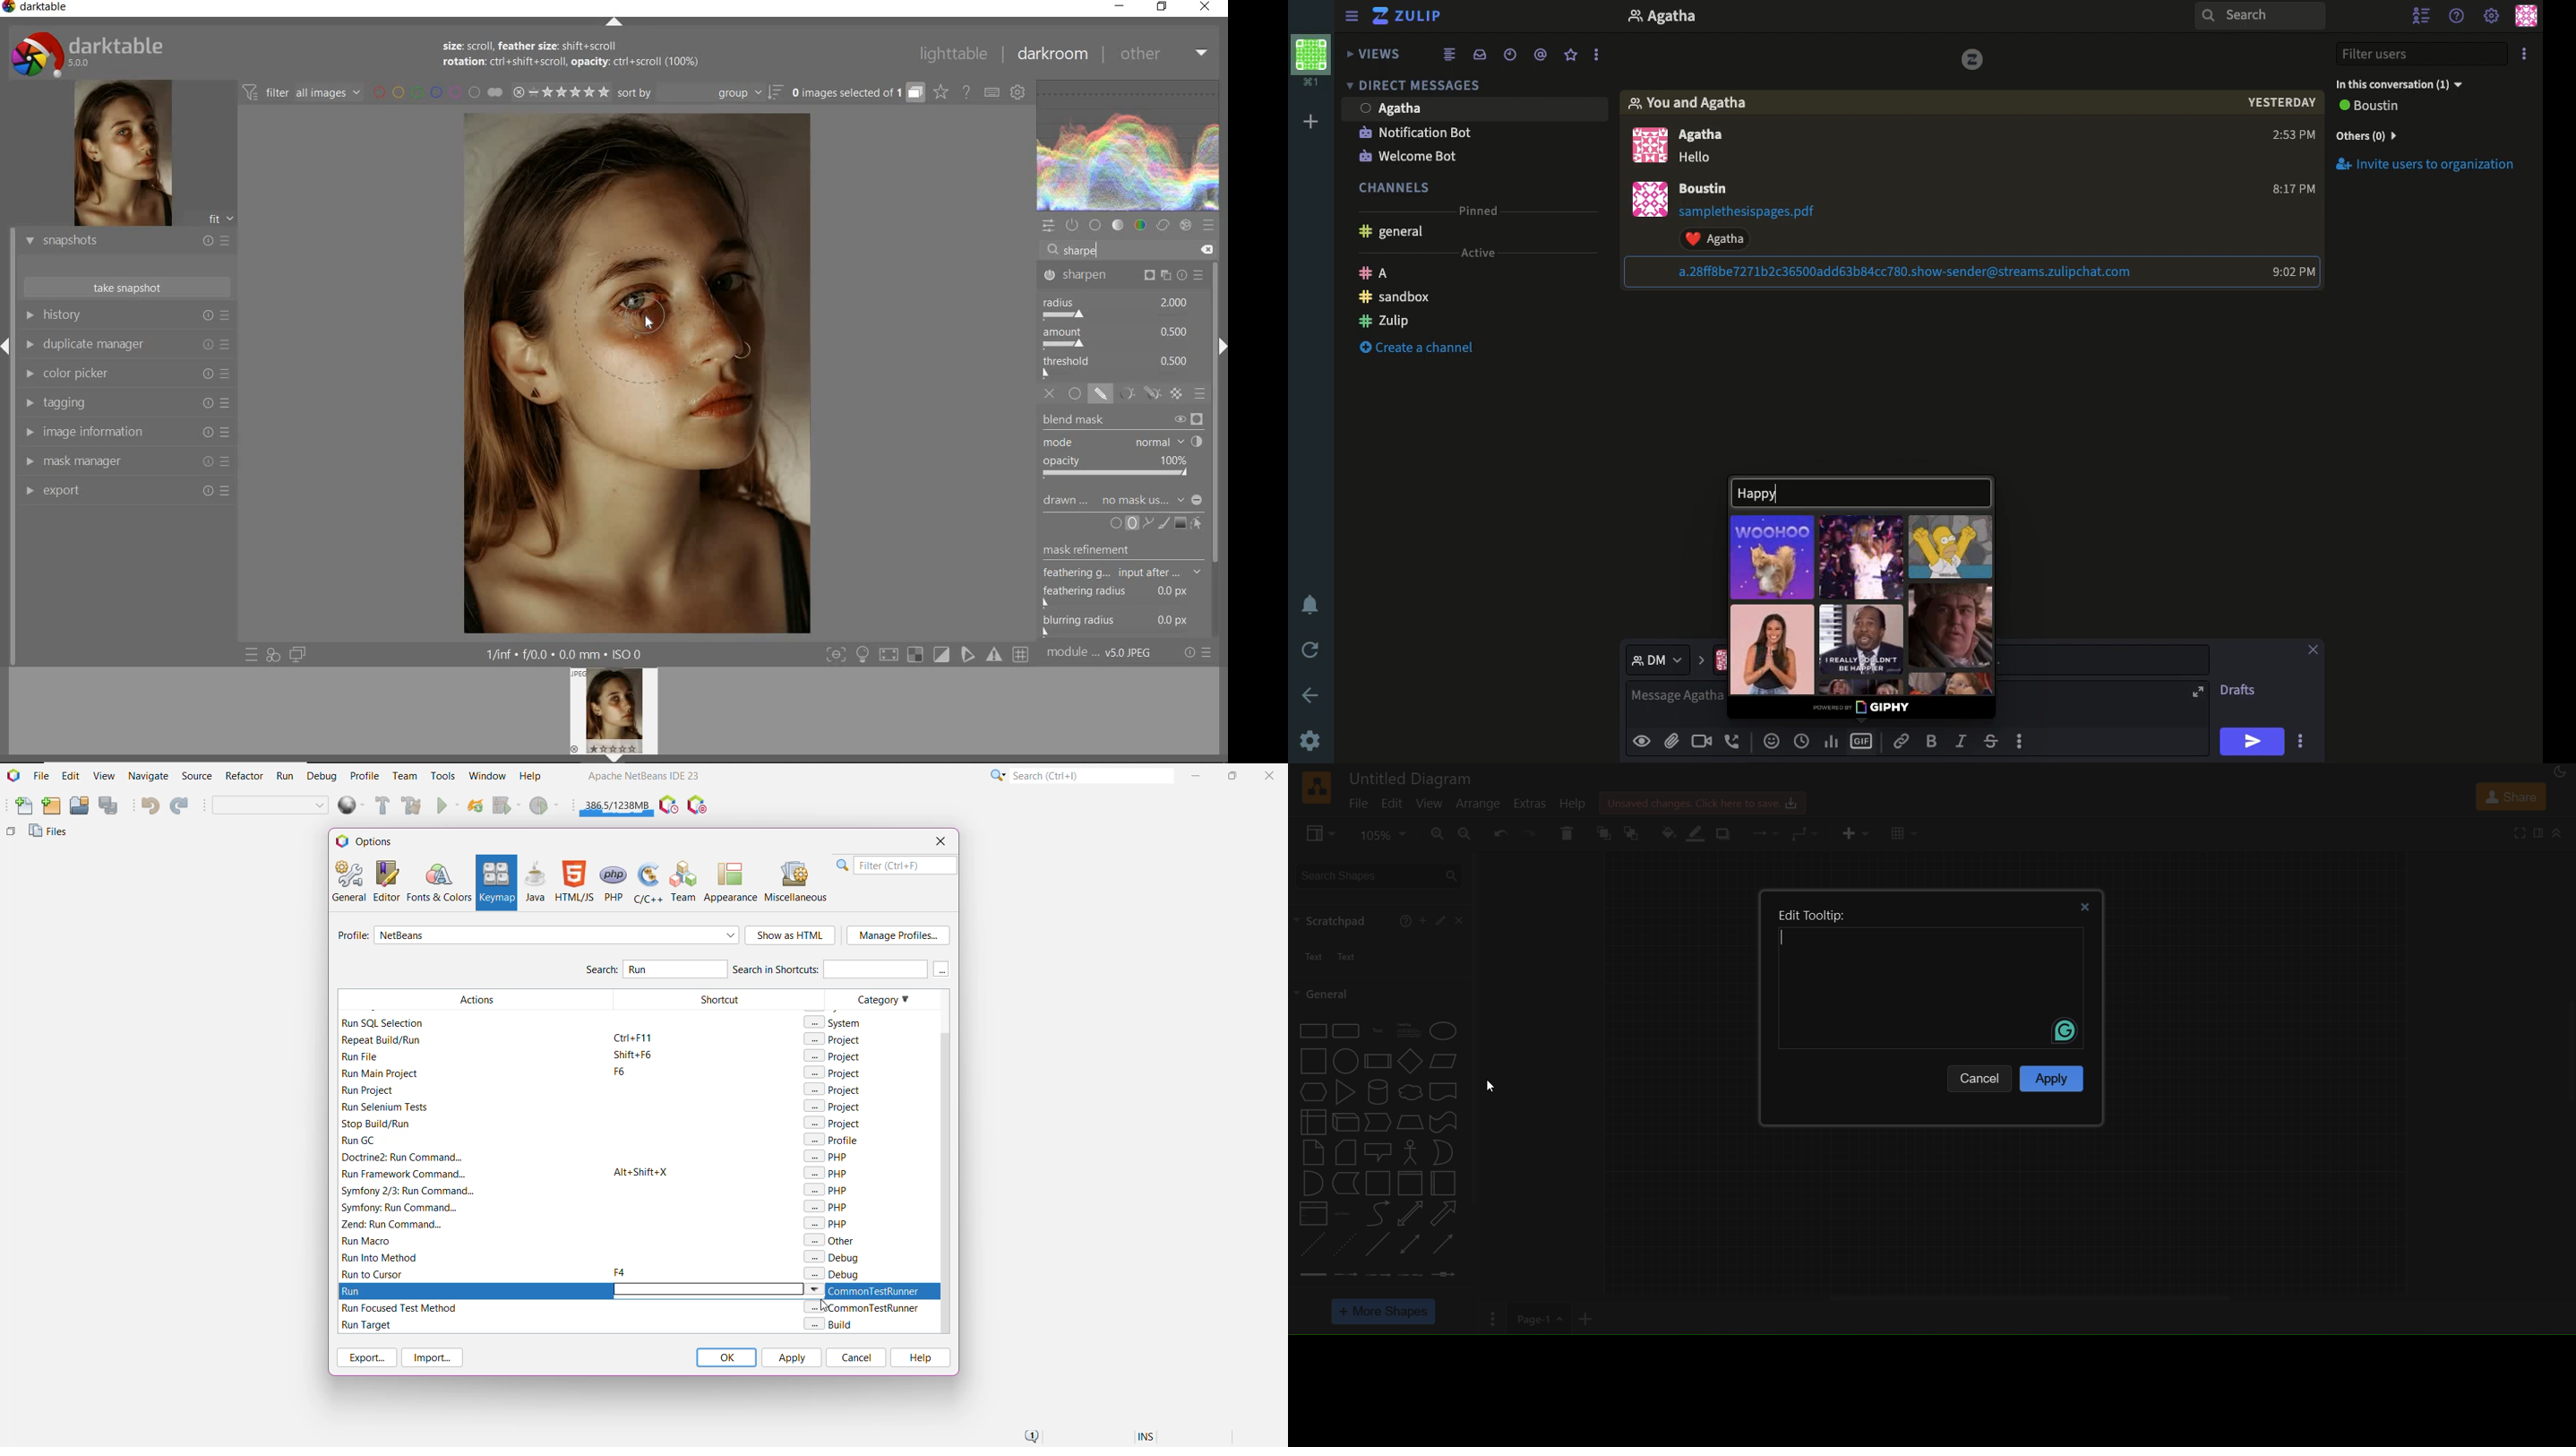 The image size is (2576, 1456). I want to click on Close, so click(2314, 647).